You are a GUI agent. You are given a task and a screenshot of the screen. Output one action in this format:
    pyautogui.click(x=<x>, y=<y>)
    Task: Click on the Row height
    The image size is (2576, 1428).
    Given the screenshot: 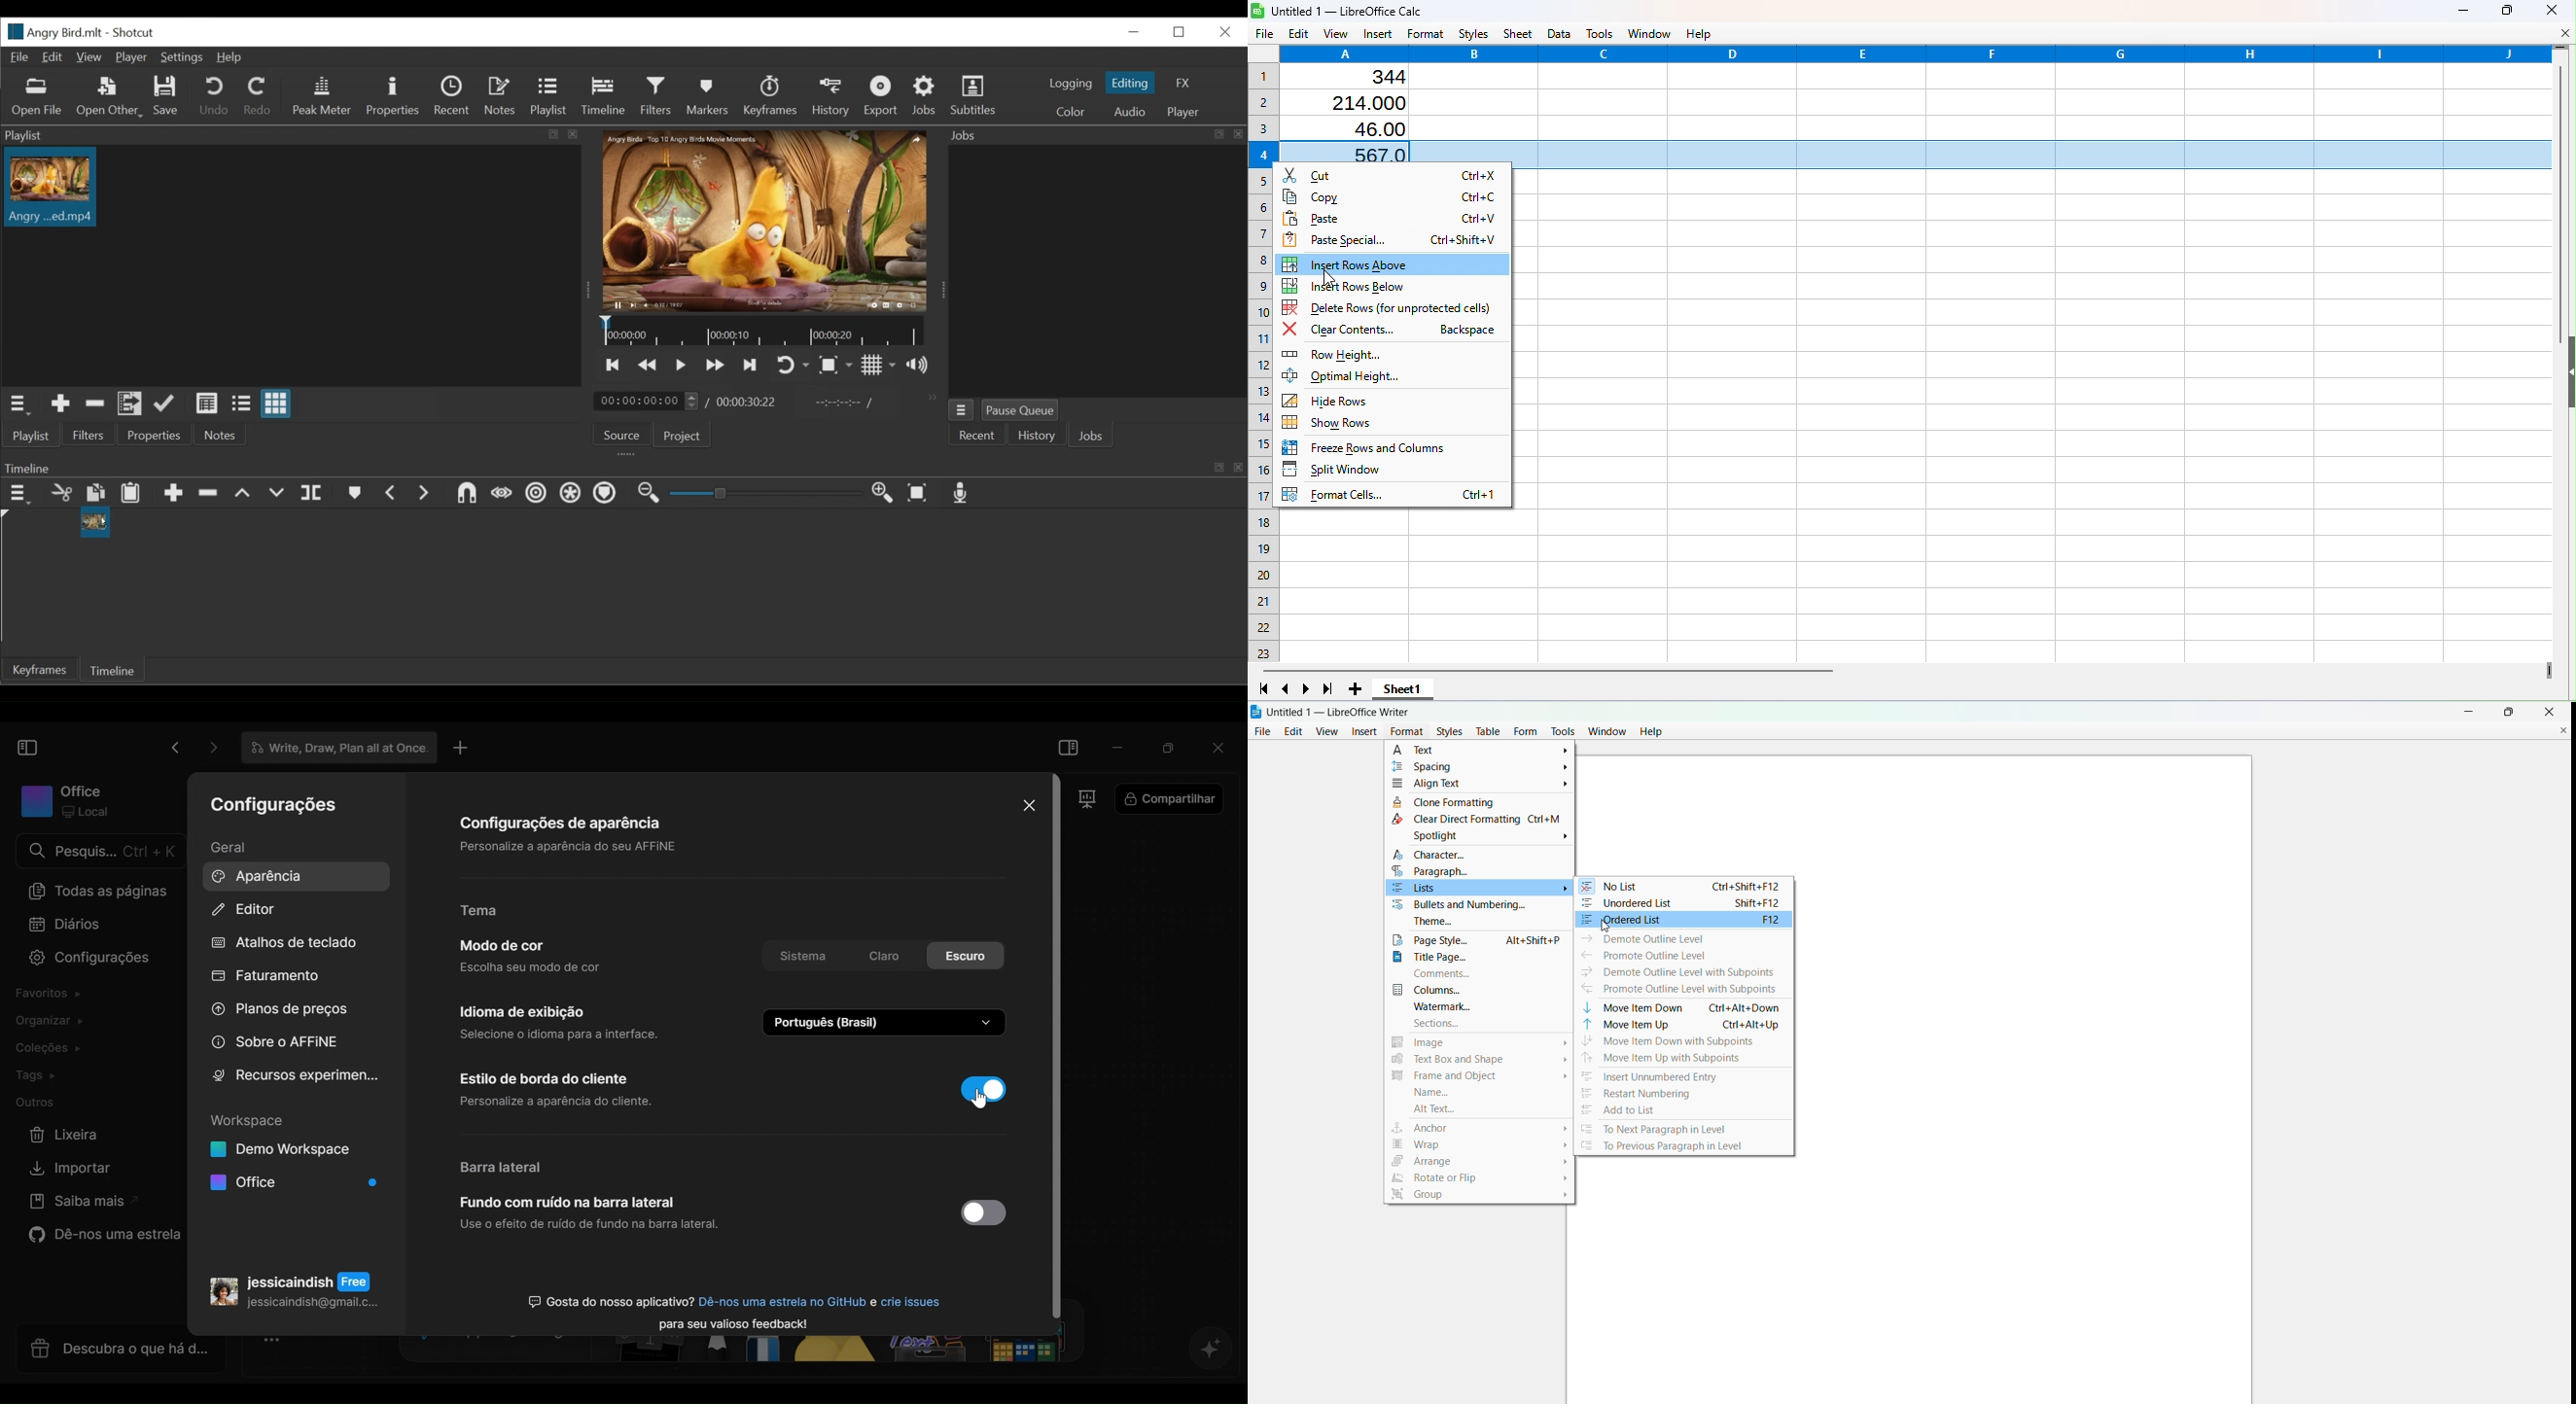 What is the action you would take?
    pyautogui.click(x=1370, y=355)
    